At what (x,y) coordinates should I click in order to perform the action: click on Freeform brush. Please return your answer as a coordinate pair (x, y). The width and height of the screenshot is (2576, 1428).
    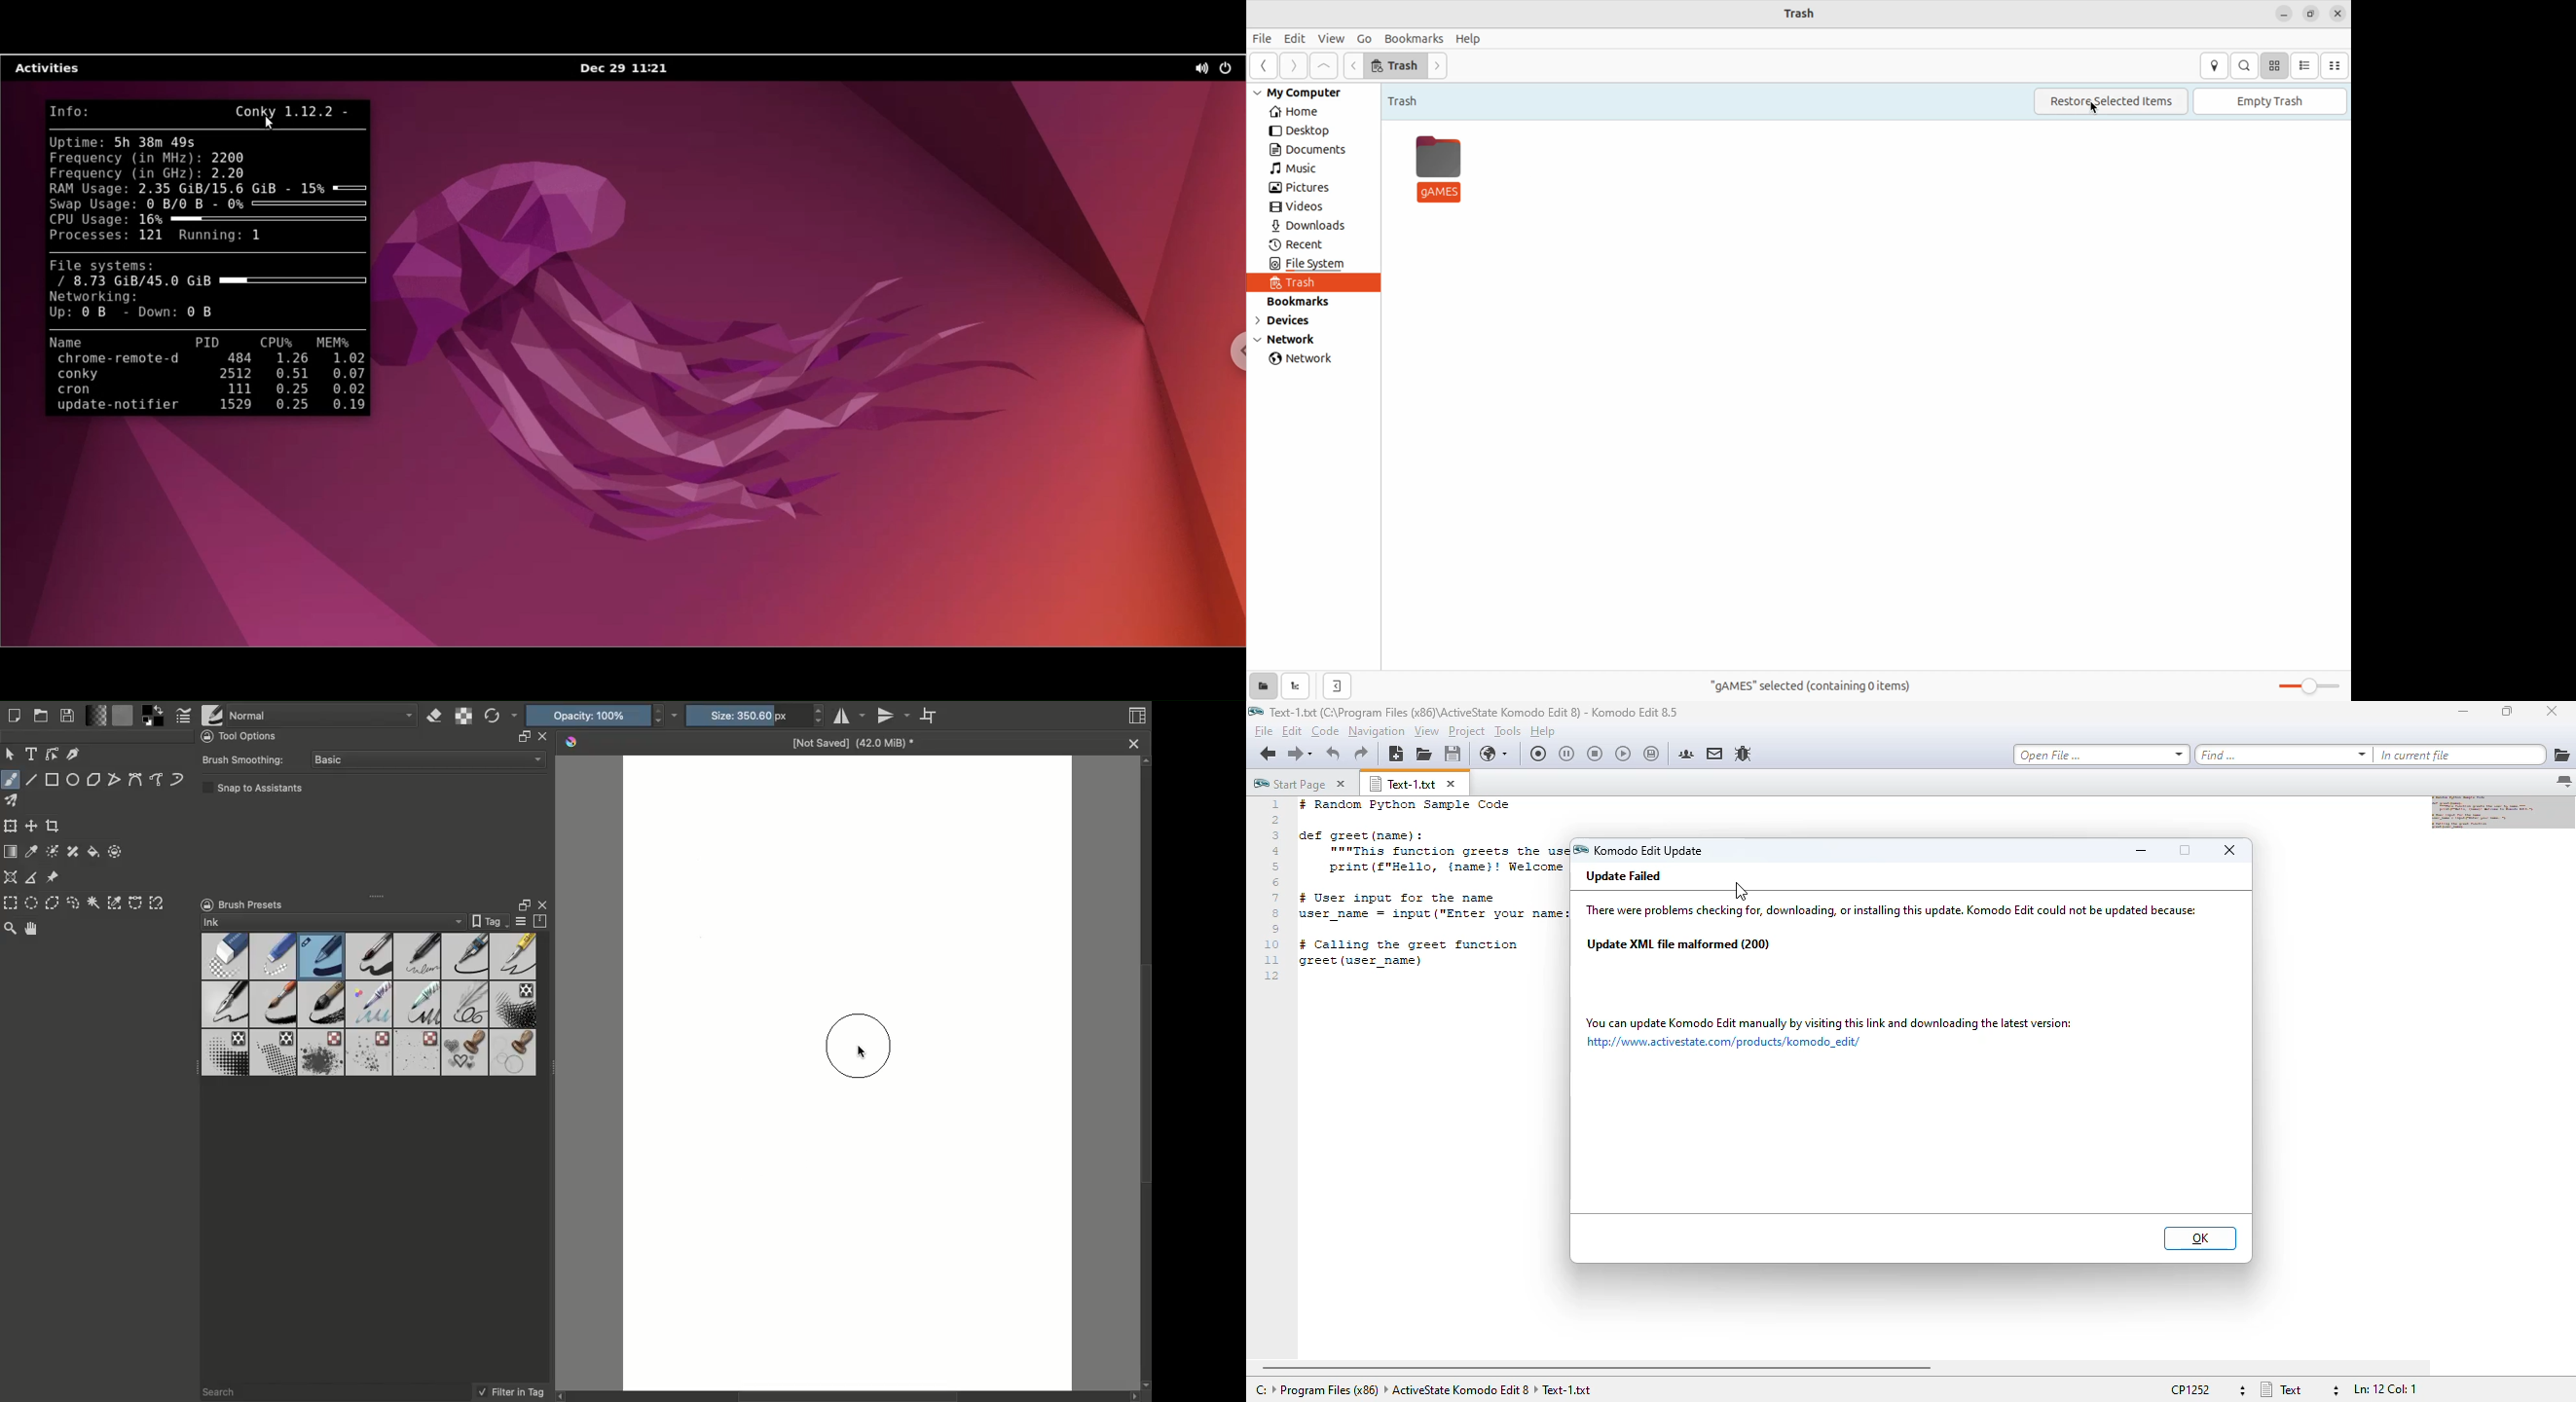
    Looking at the image, I should click on (10, 777).